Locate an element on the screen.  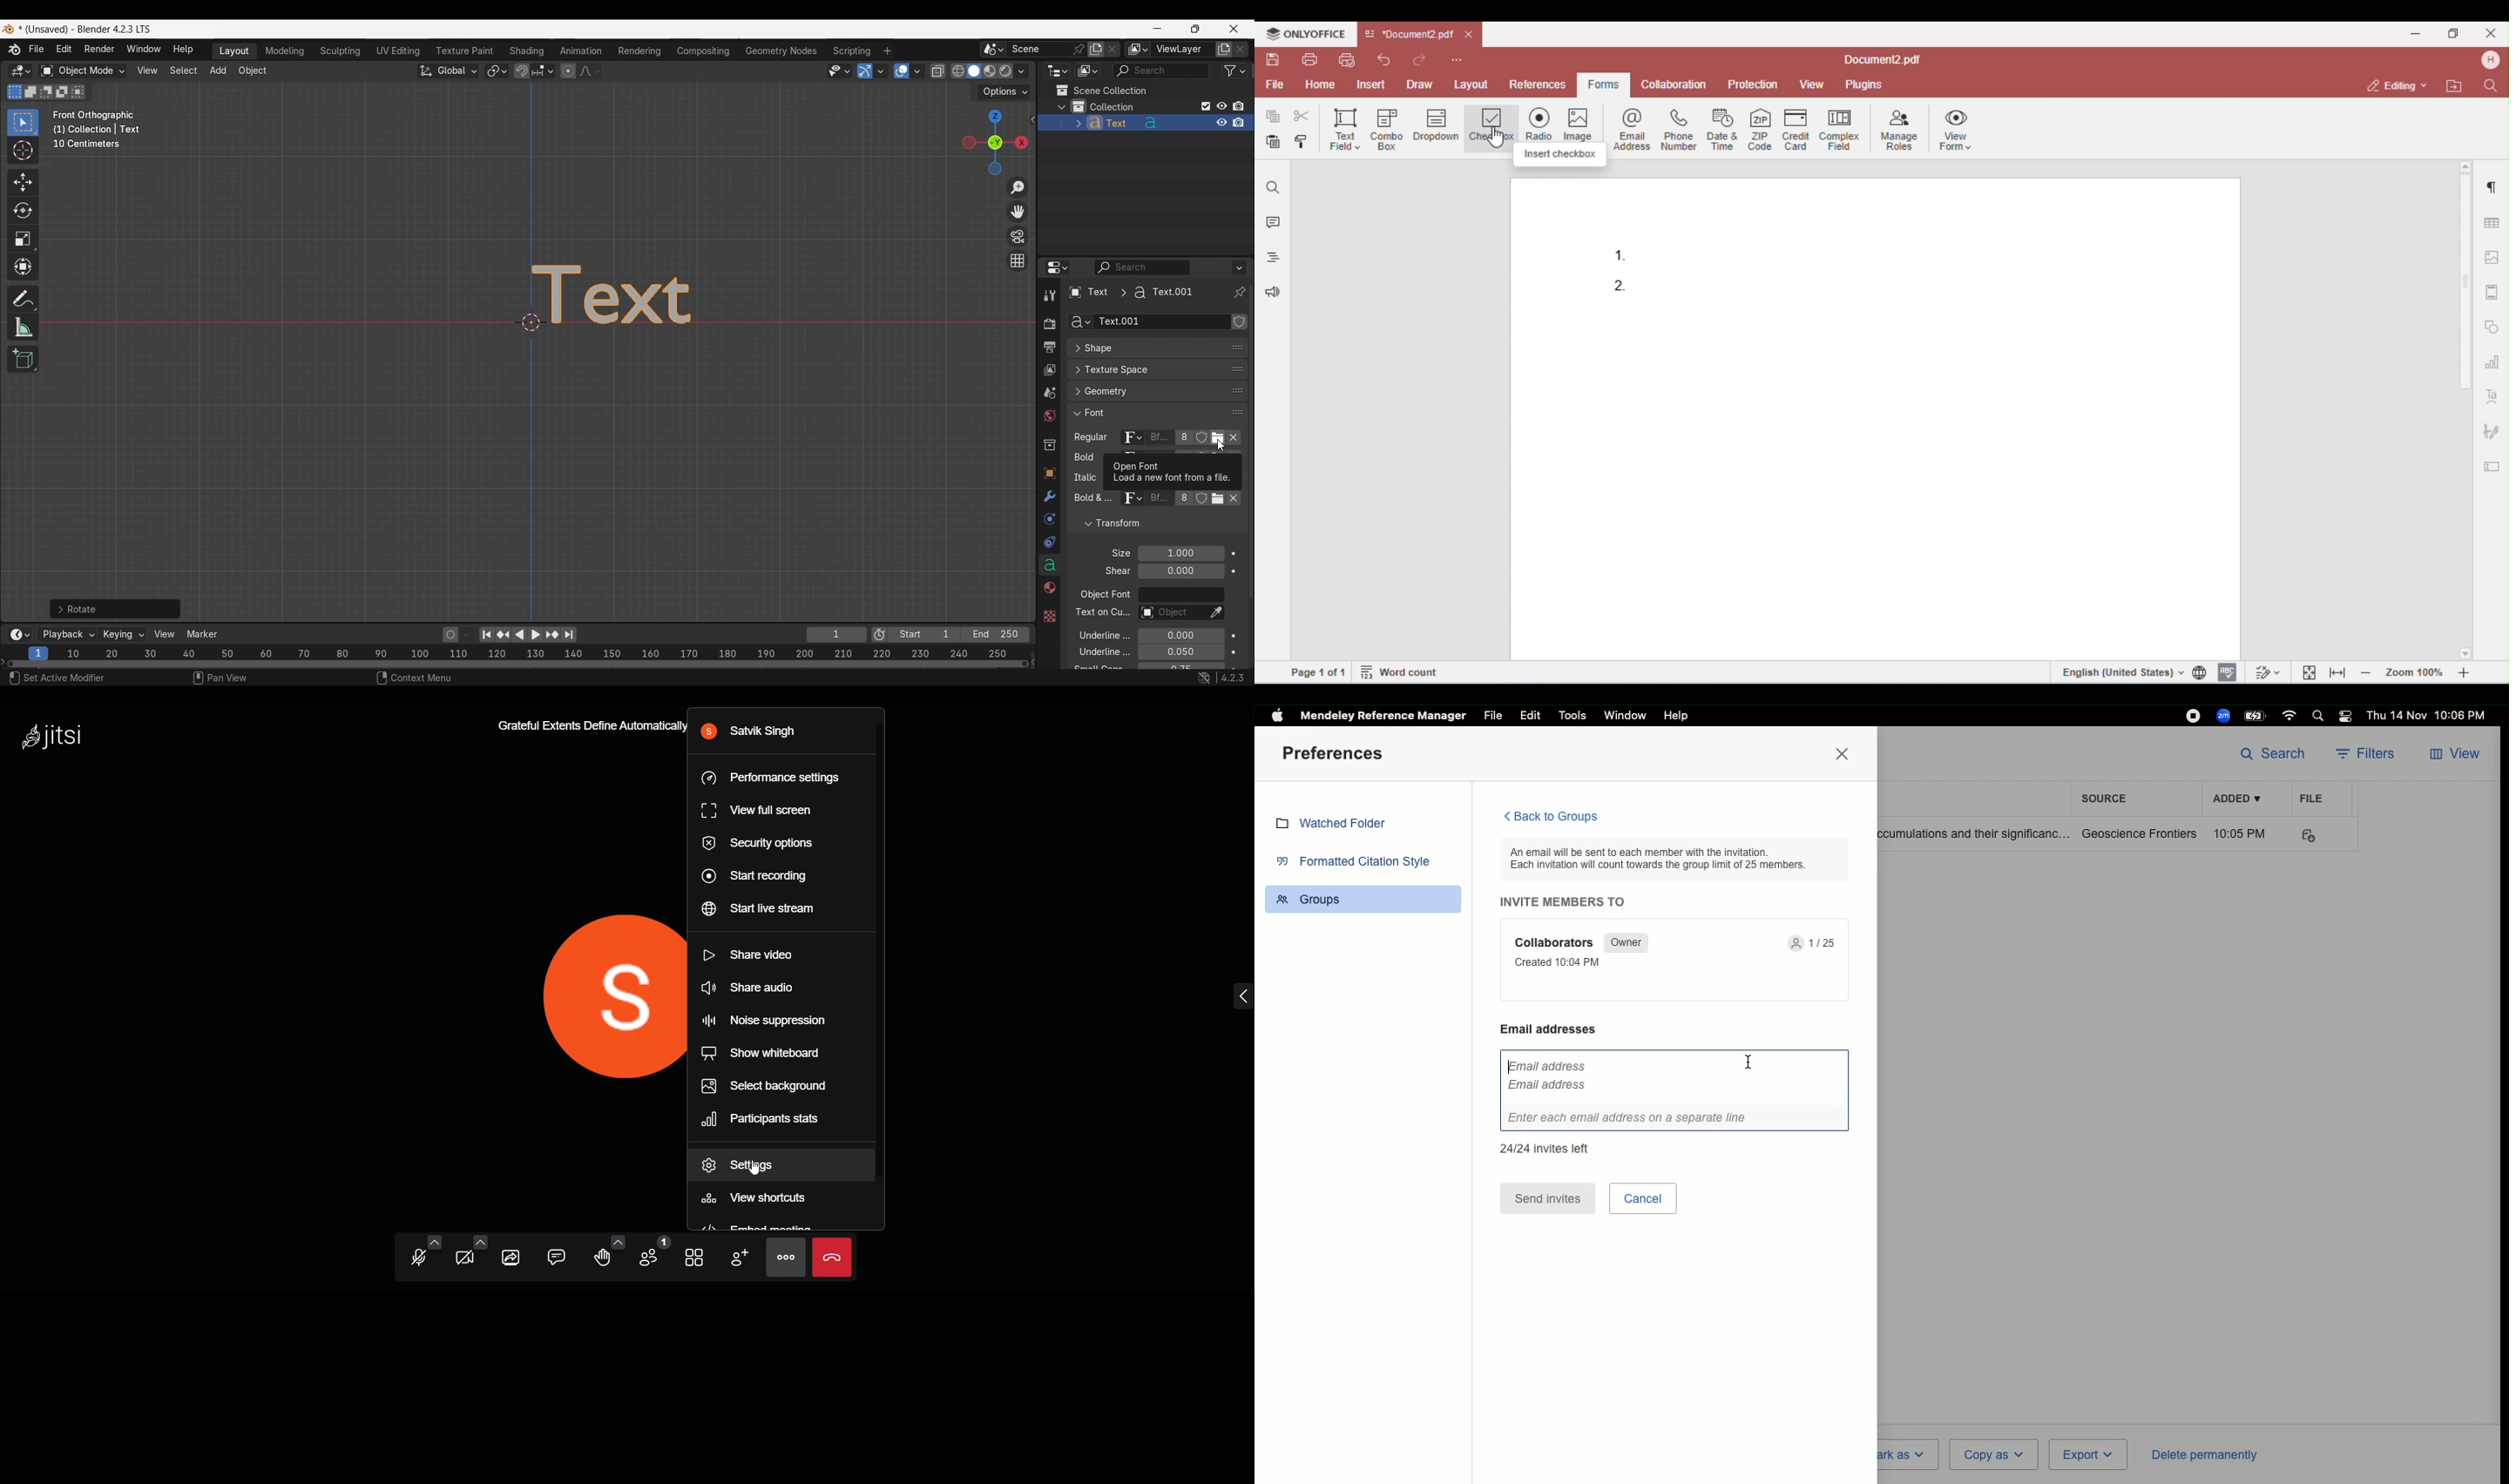
Shading workspace  is located at coordinates (528, 51).